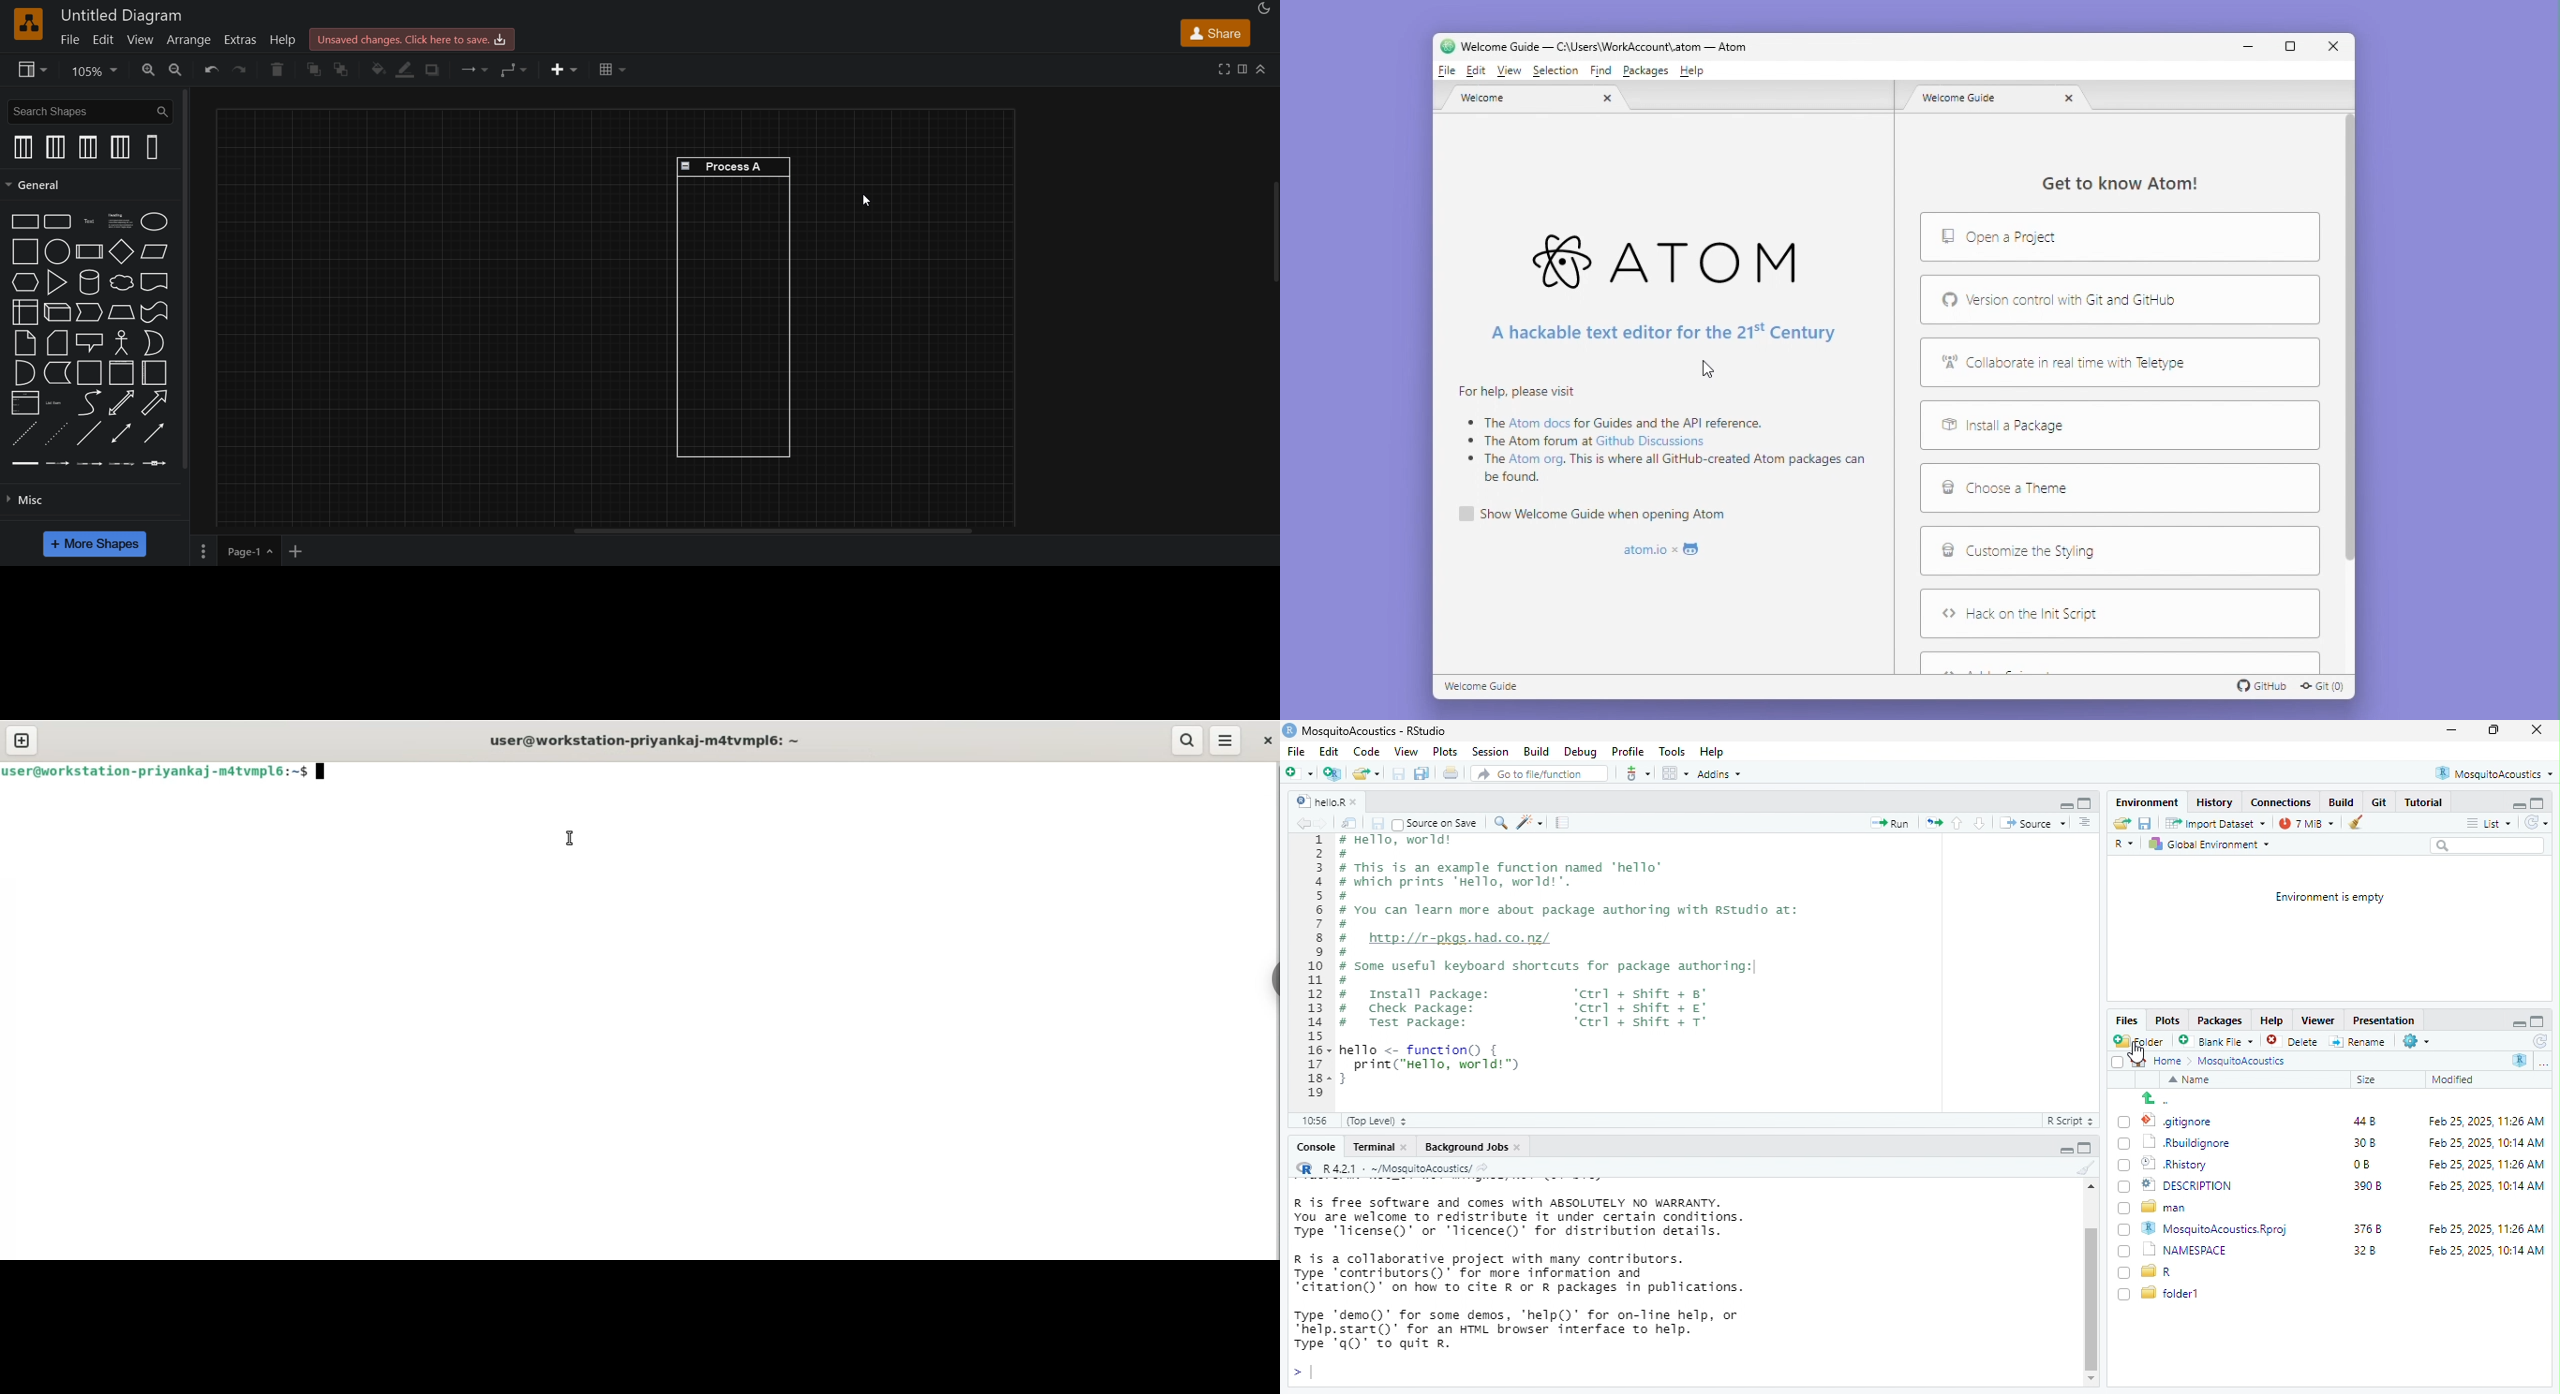 This screenshot has width=2576, height=1400. I want to click on open an existing file, so click(2123, 825).